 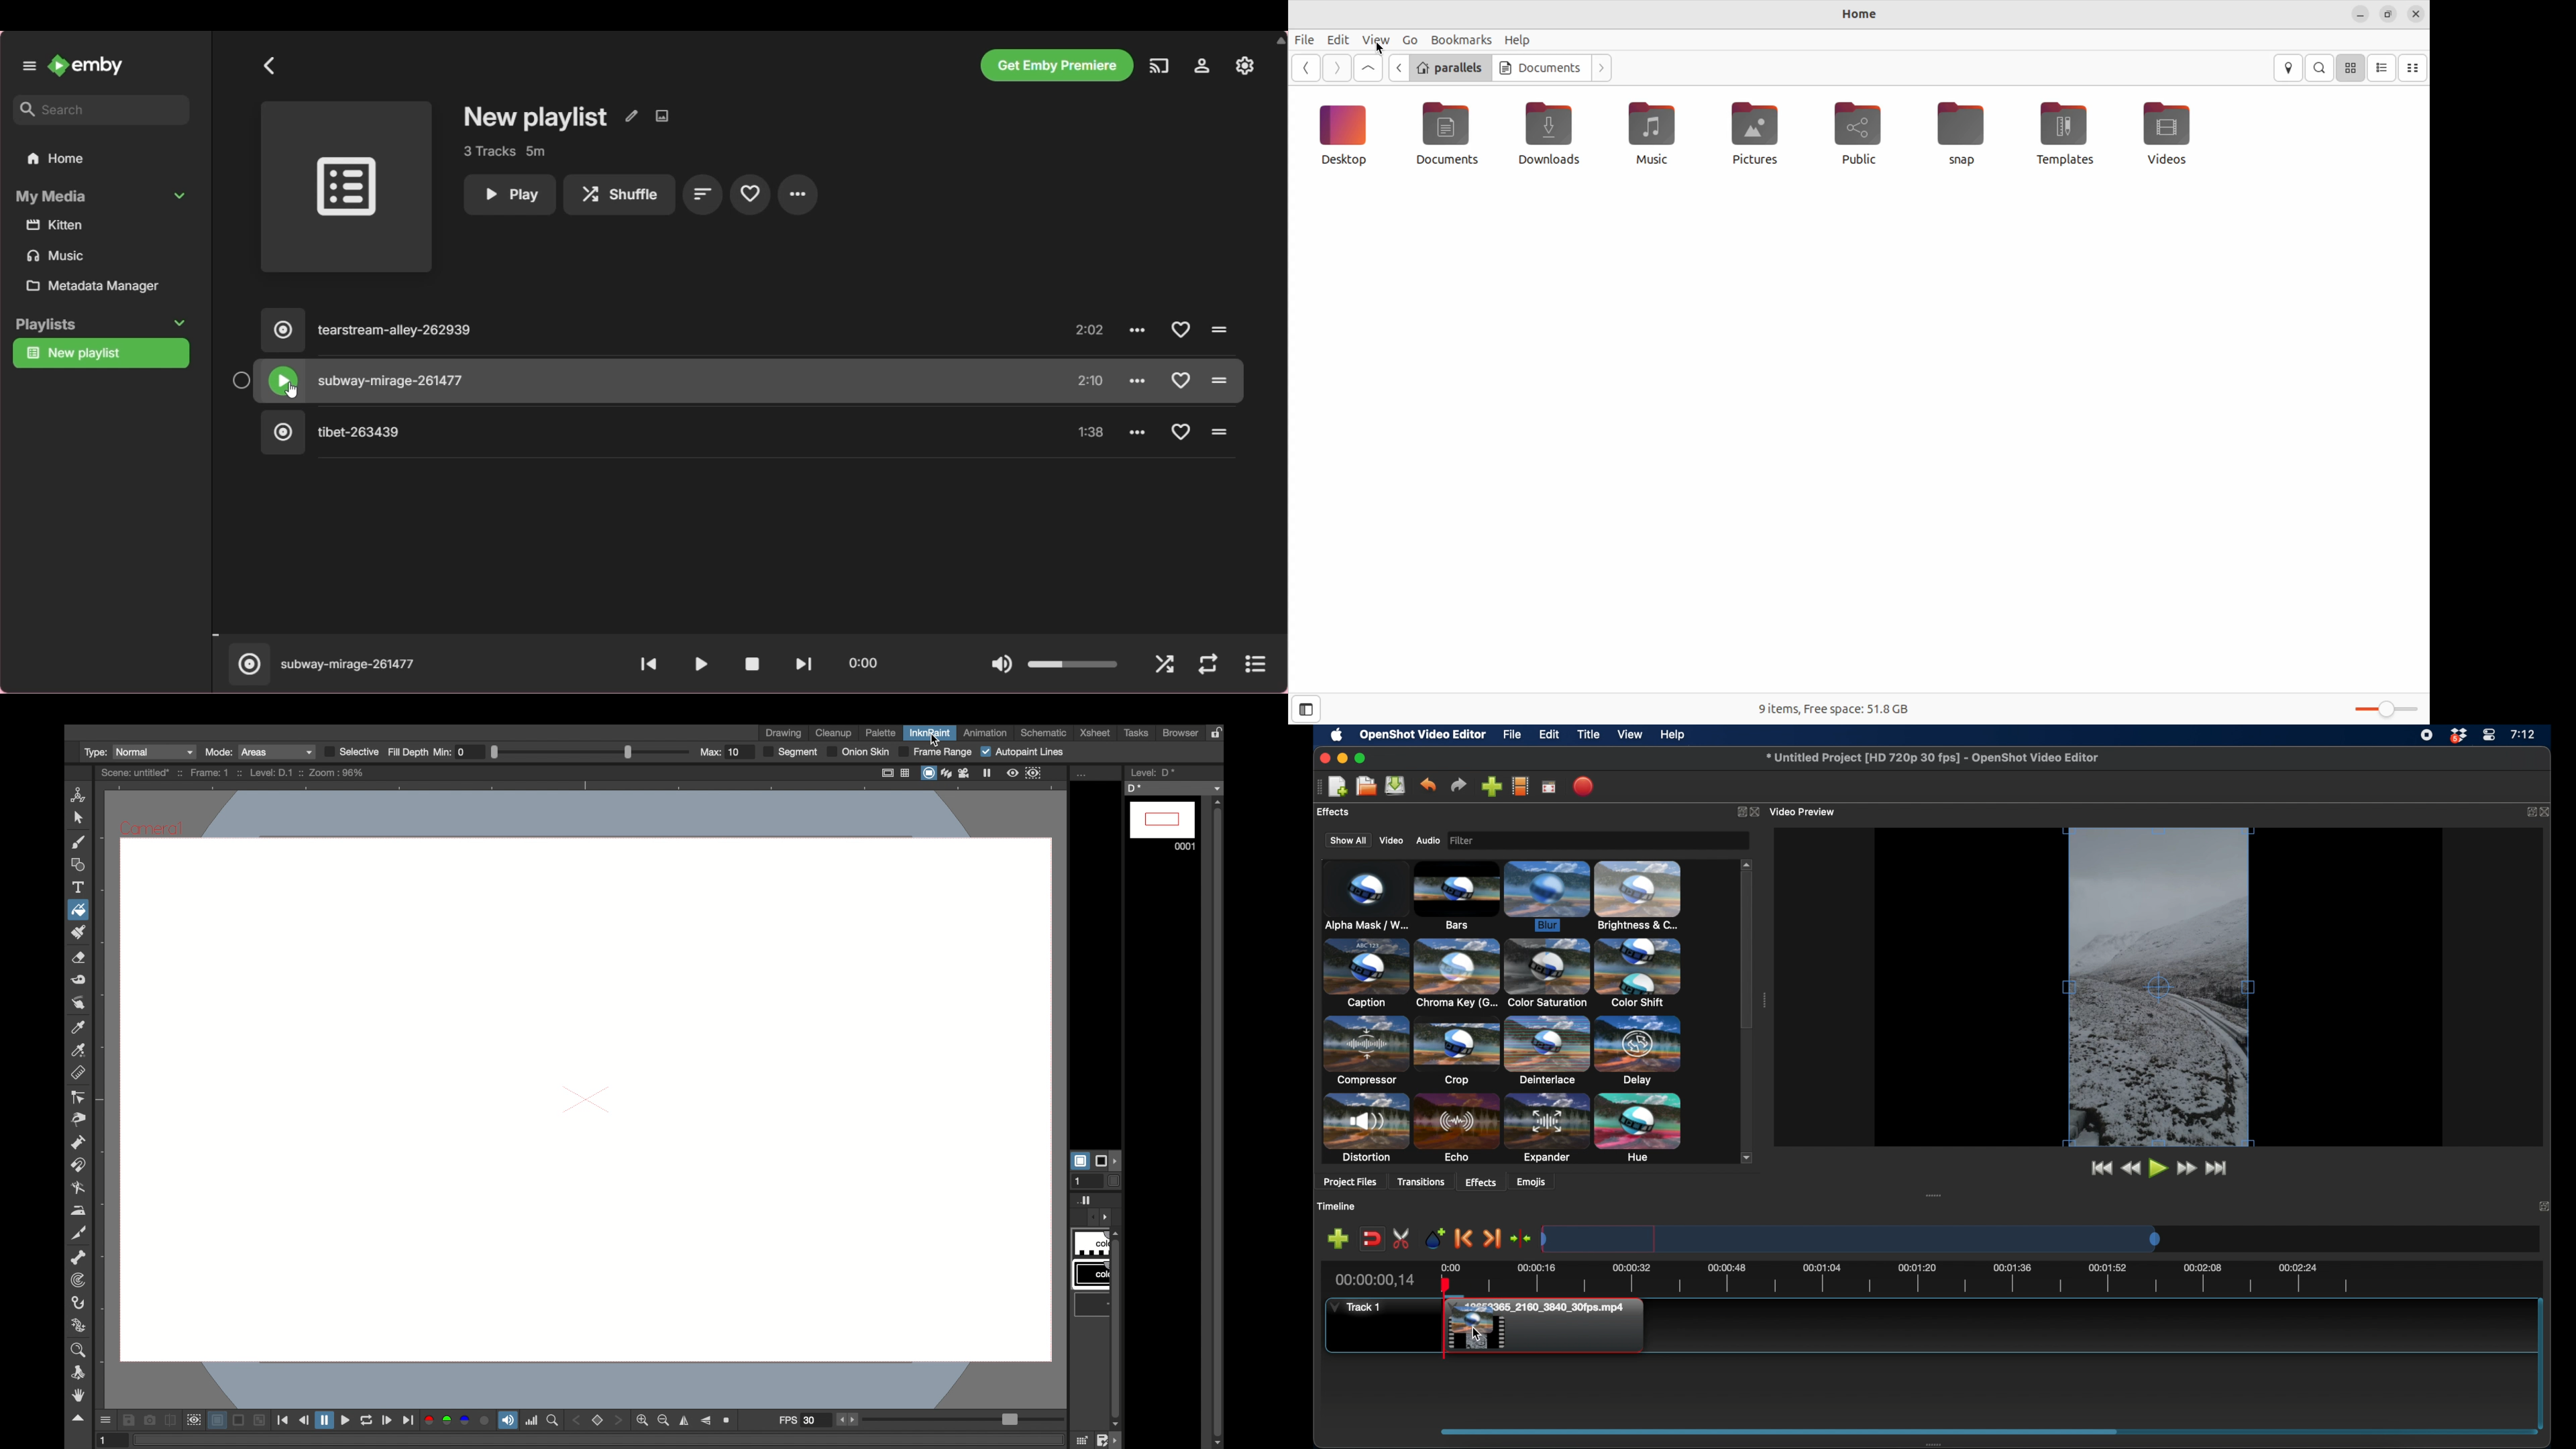 What do you see at coordinates (945, 772) in the screenshot?
I see `layers` at bounding box center [945, 772].